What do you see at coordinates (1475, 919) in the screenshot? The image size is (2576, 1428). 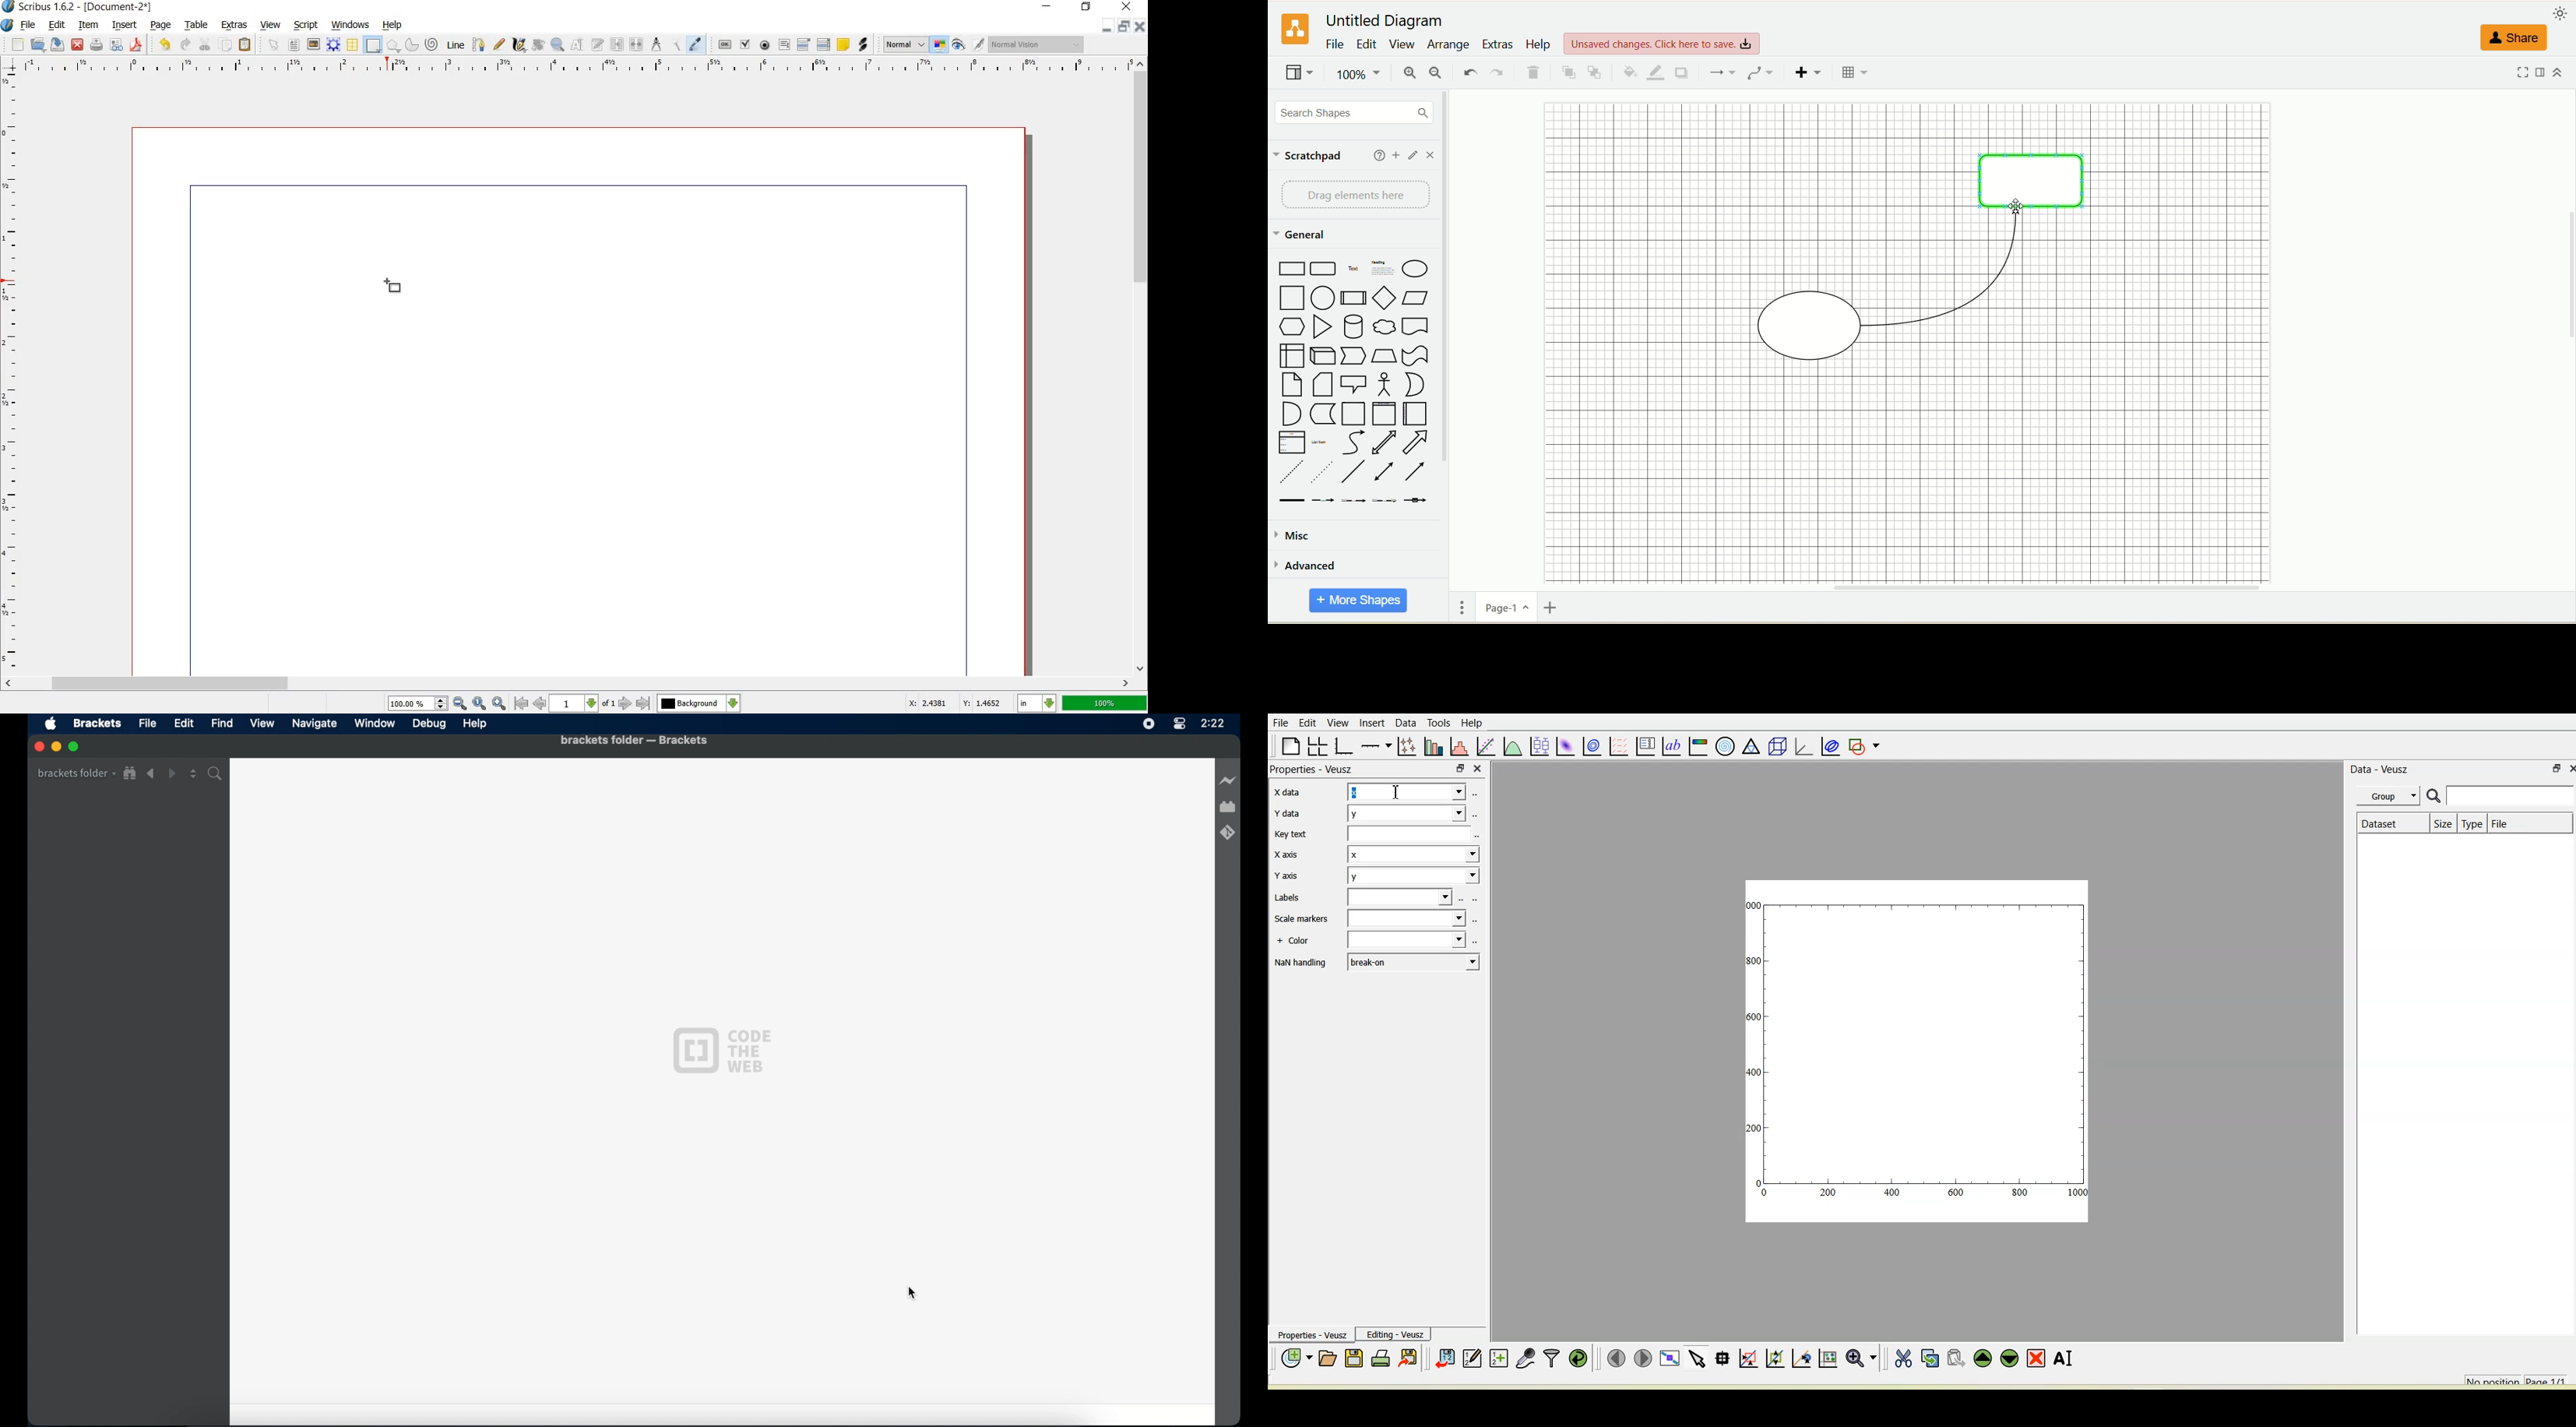 I see `select using dataset browser` at bounding box center [1475, 919].